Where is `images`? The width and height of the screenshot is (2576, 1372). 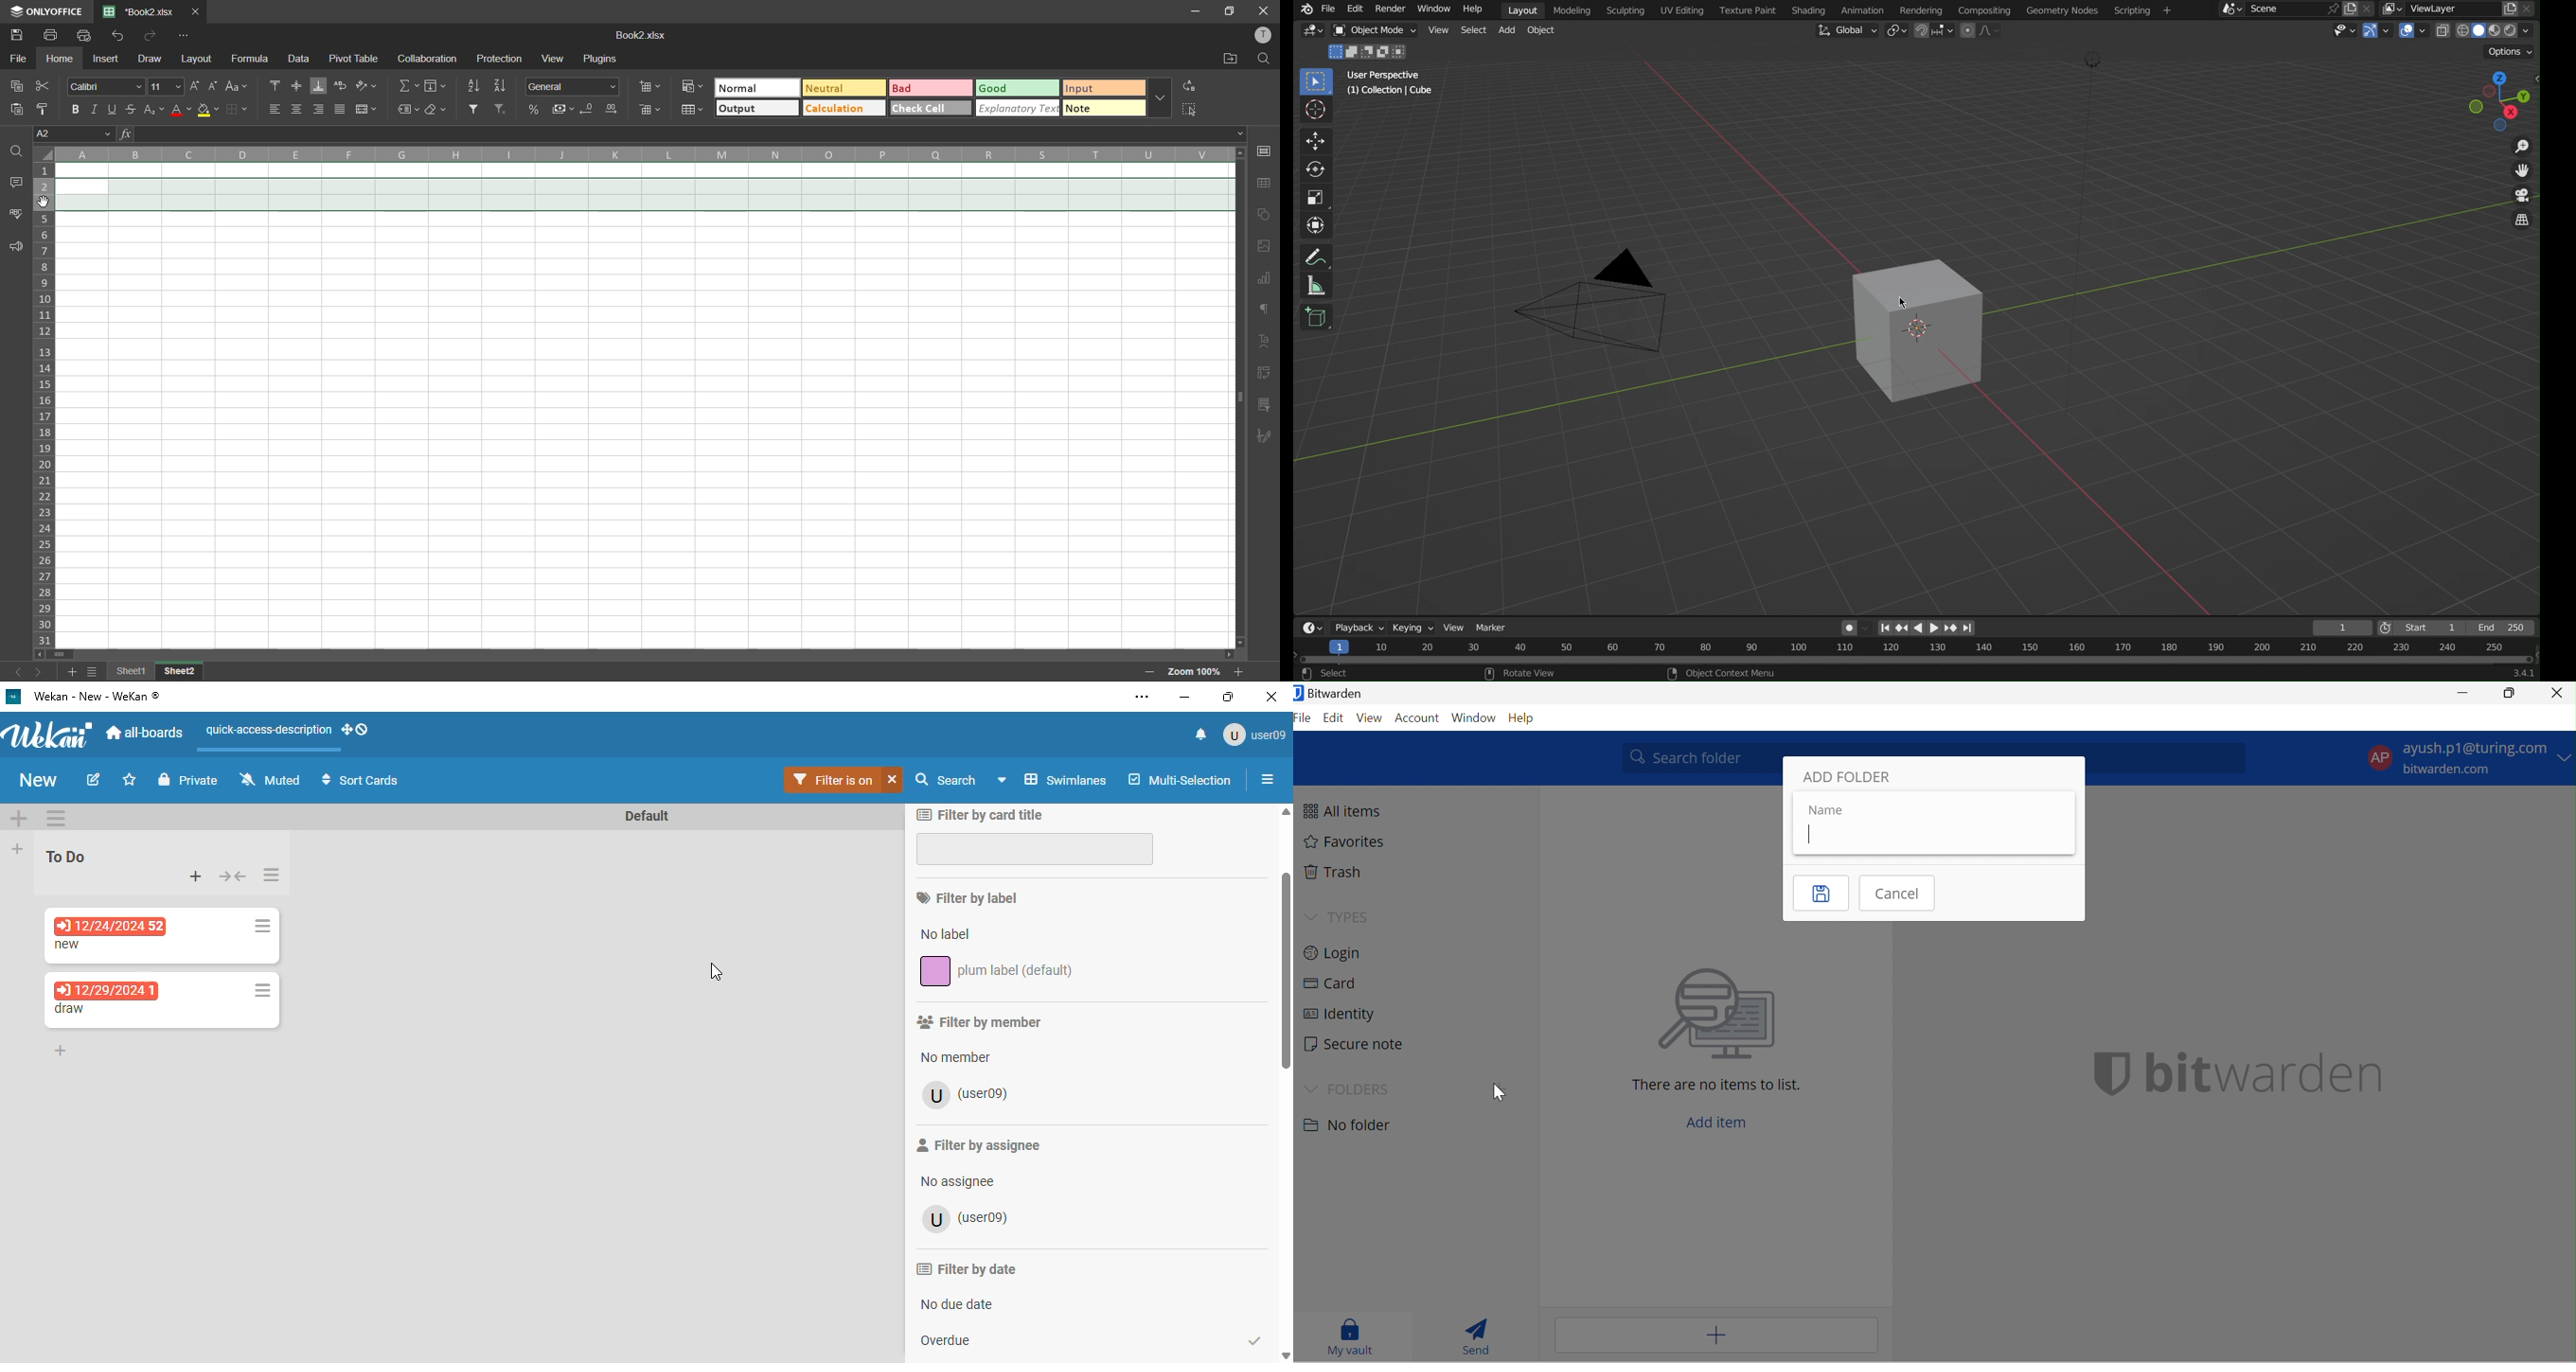 images is located at coordinates (1261, 247).